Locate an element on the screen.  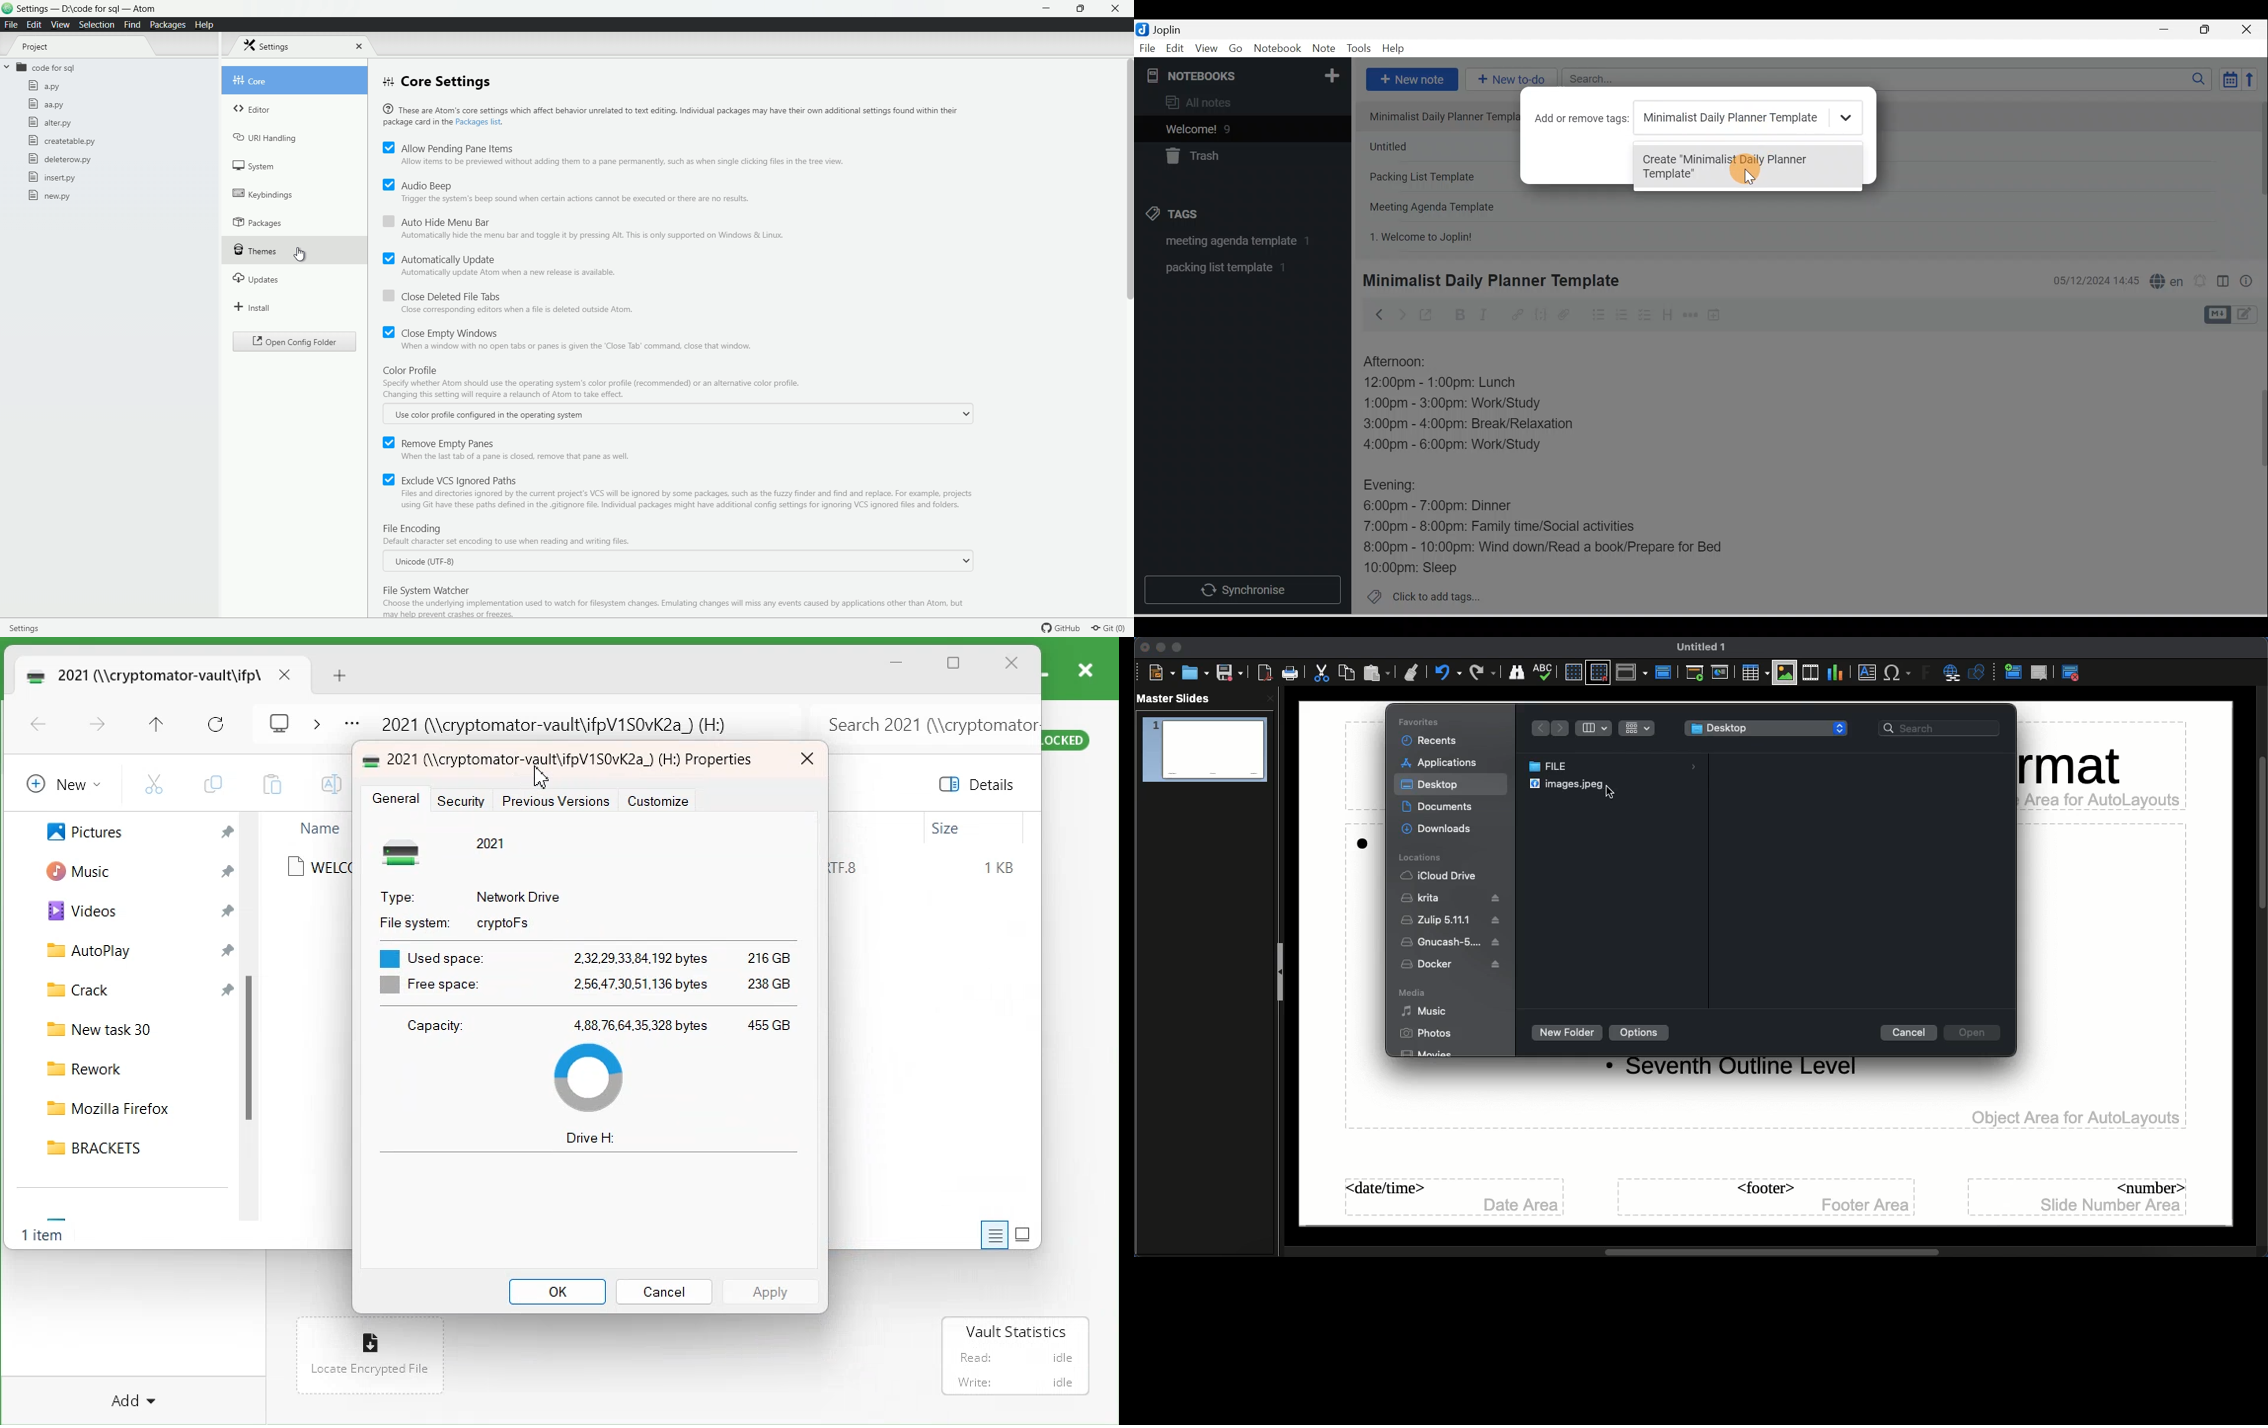
New to-do is located at coordinates (1508, 80).